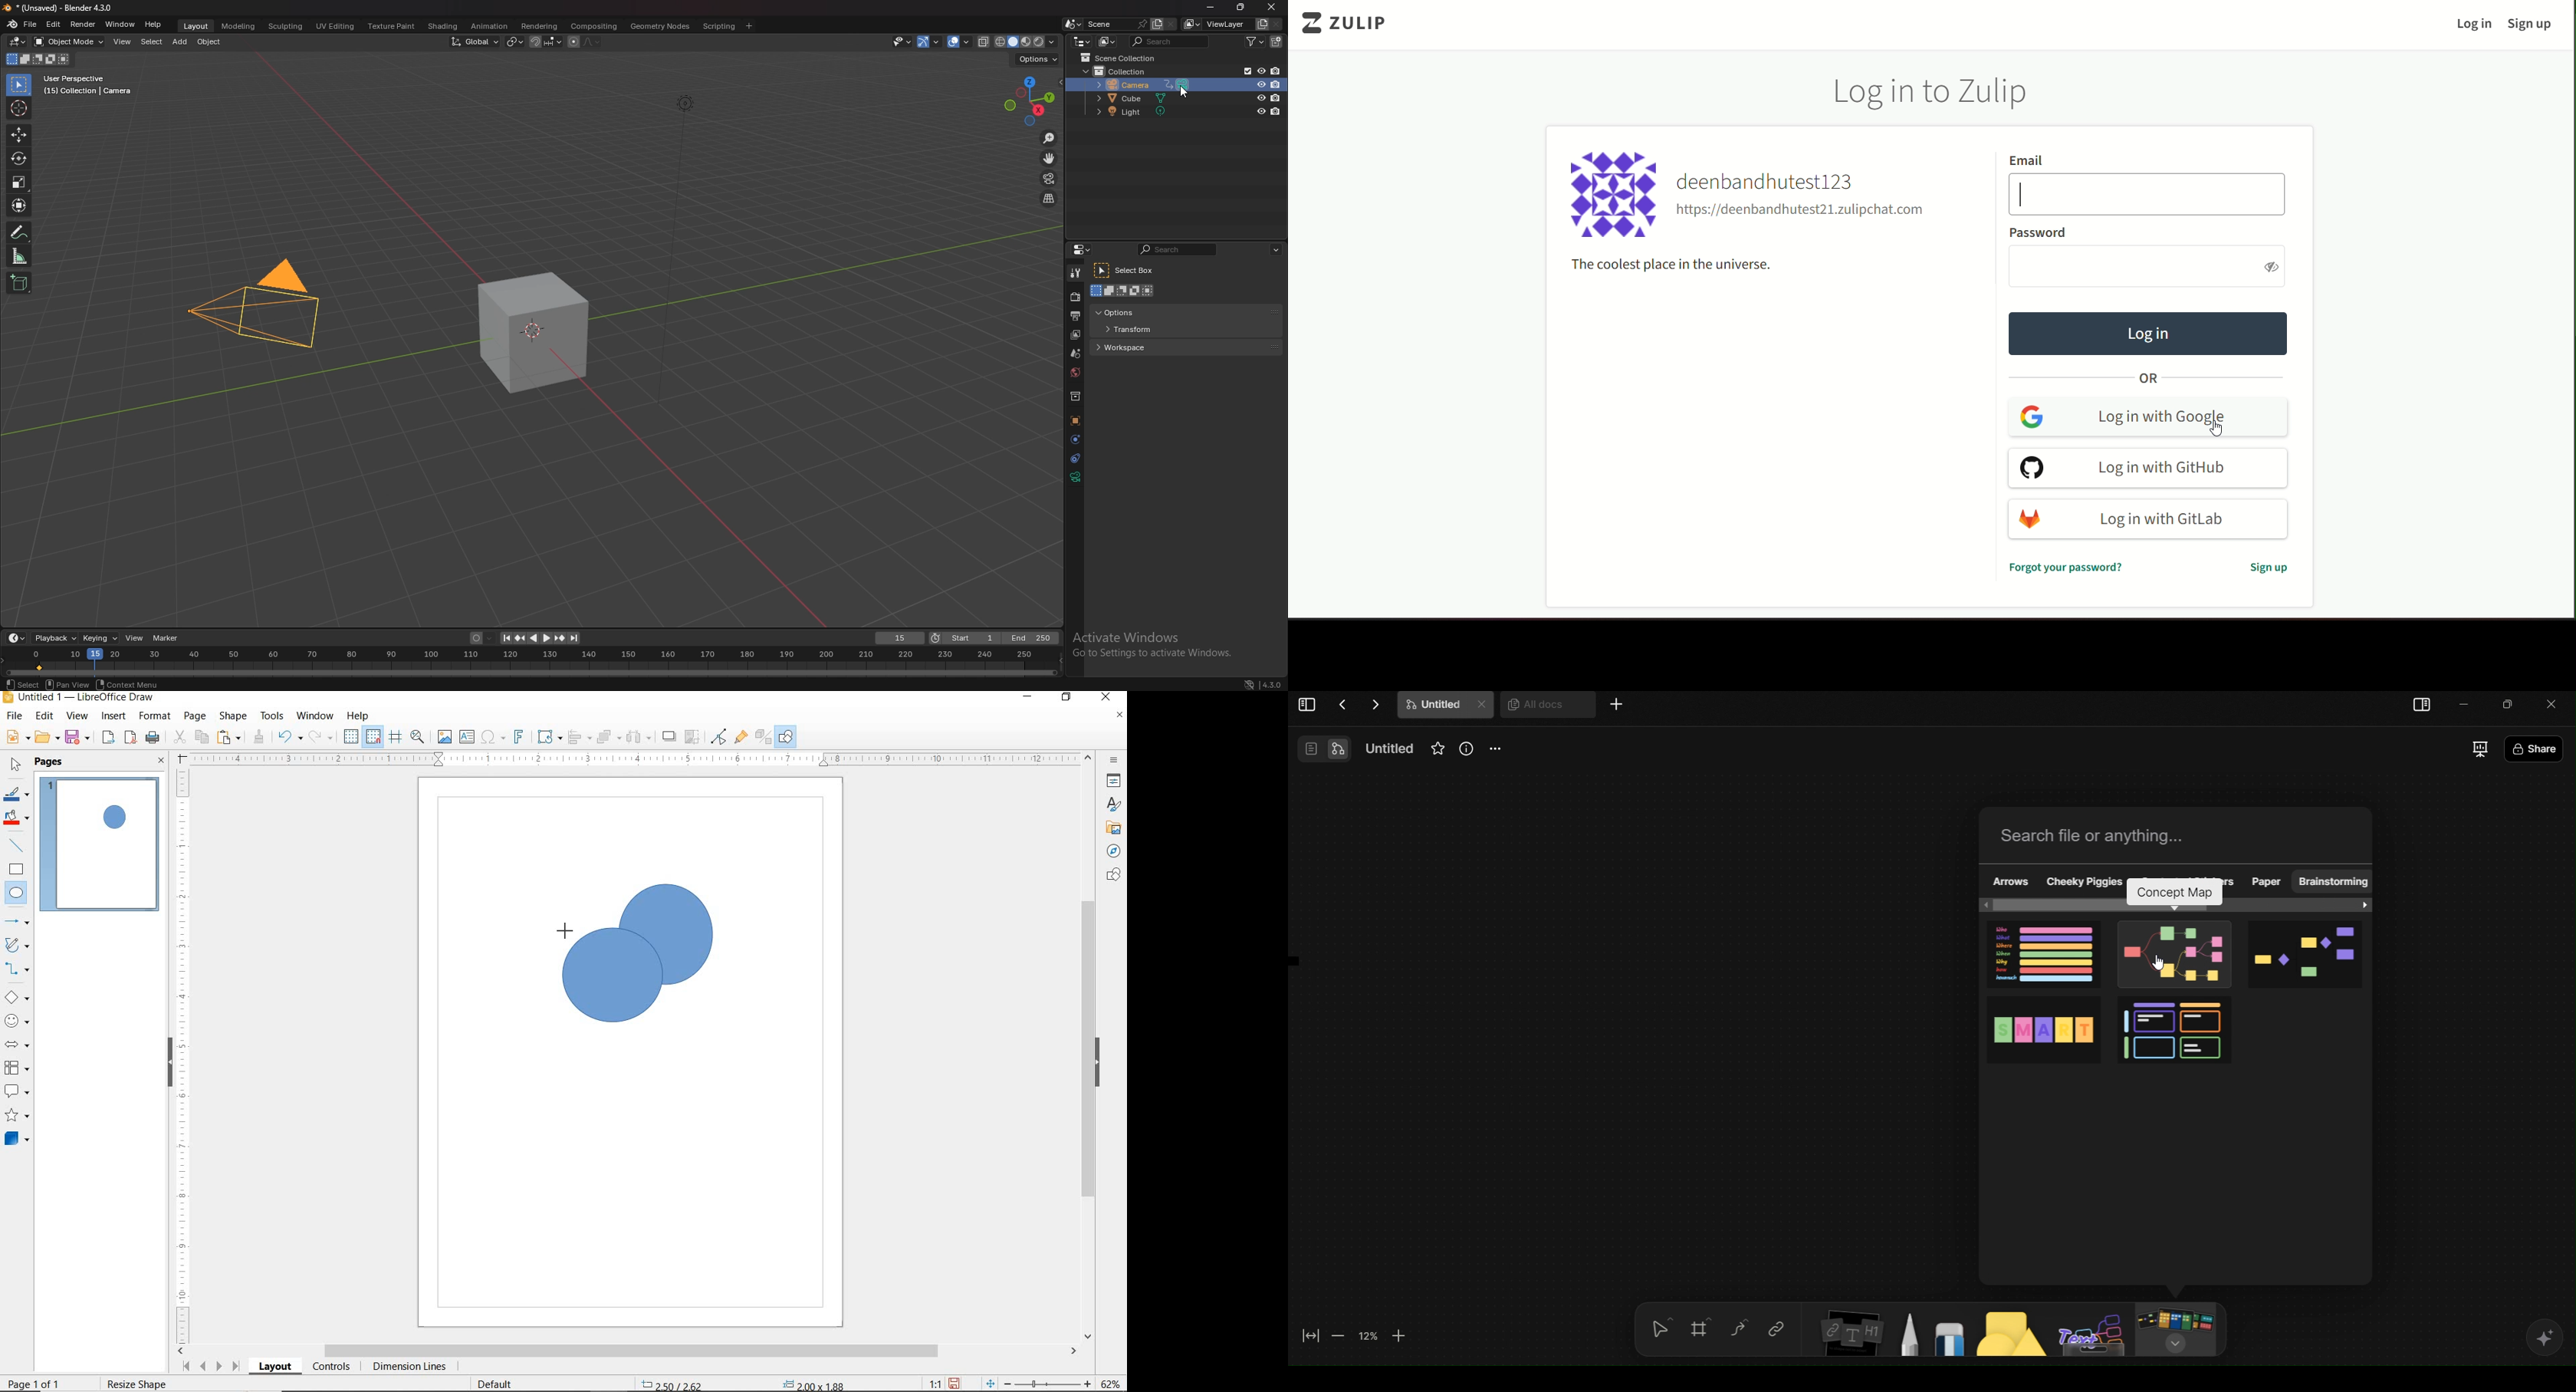 Image resolution: width=2576 pixels, height=1400 pixels. What do you see at coordinates (150, 42) in the screenshot?
I see `select` at bounding box center [150, 42].